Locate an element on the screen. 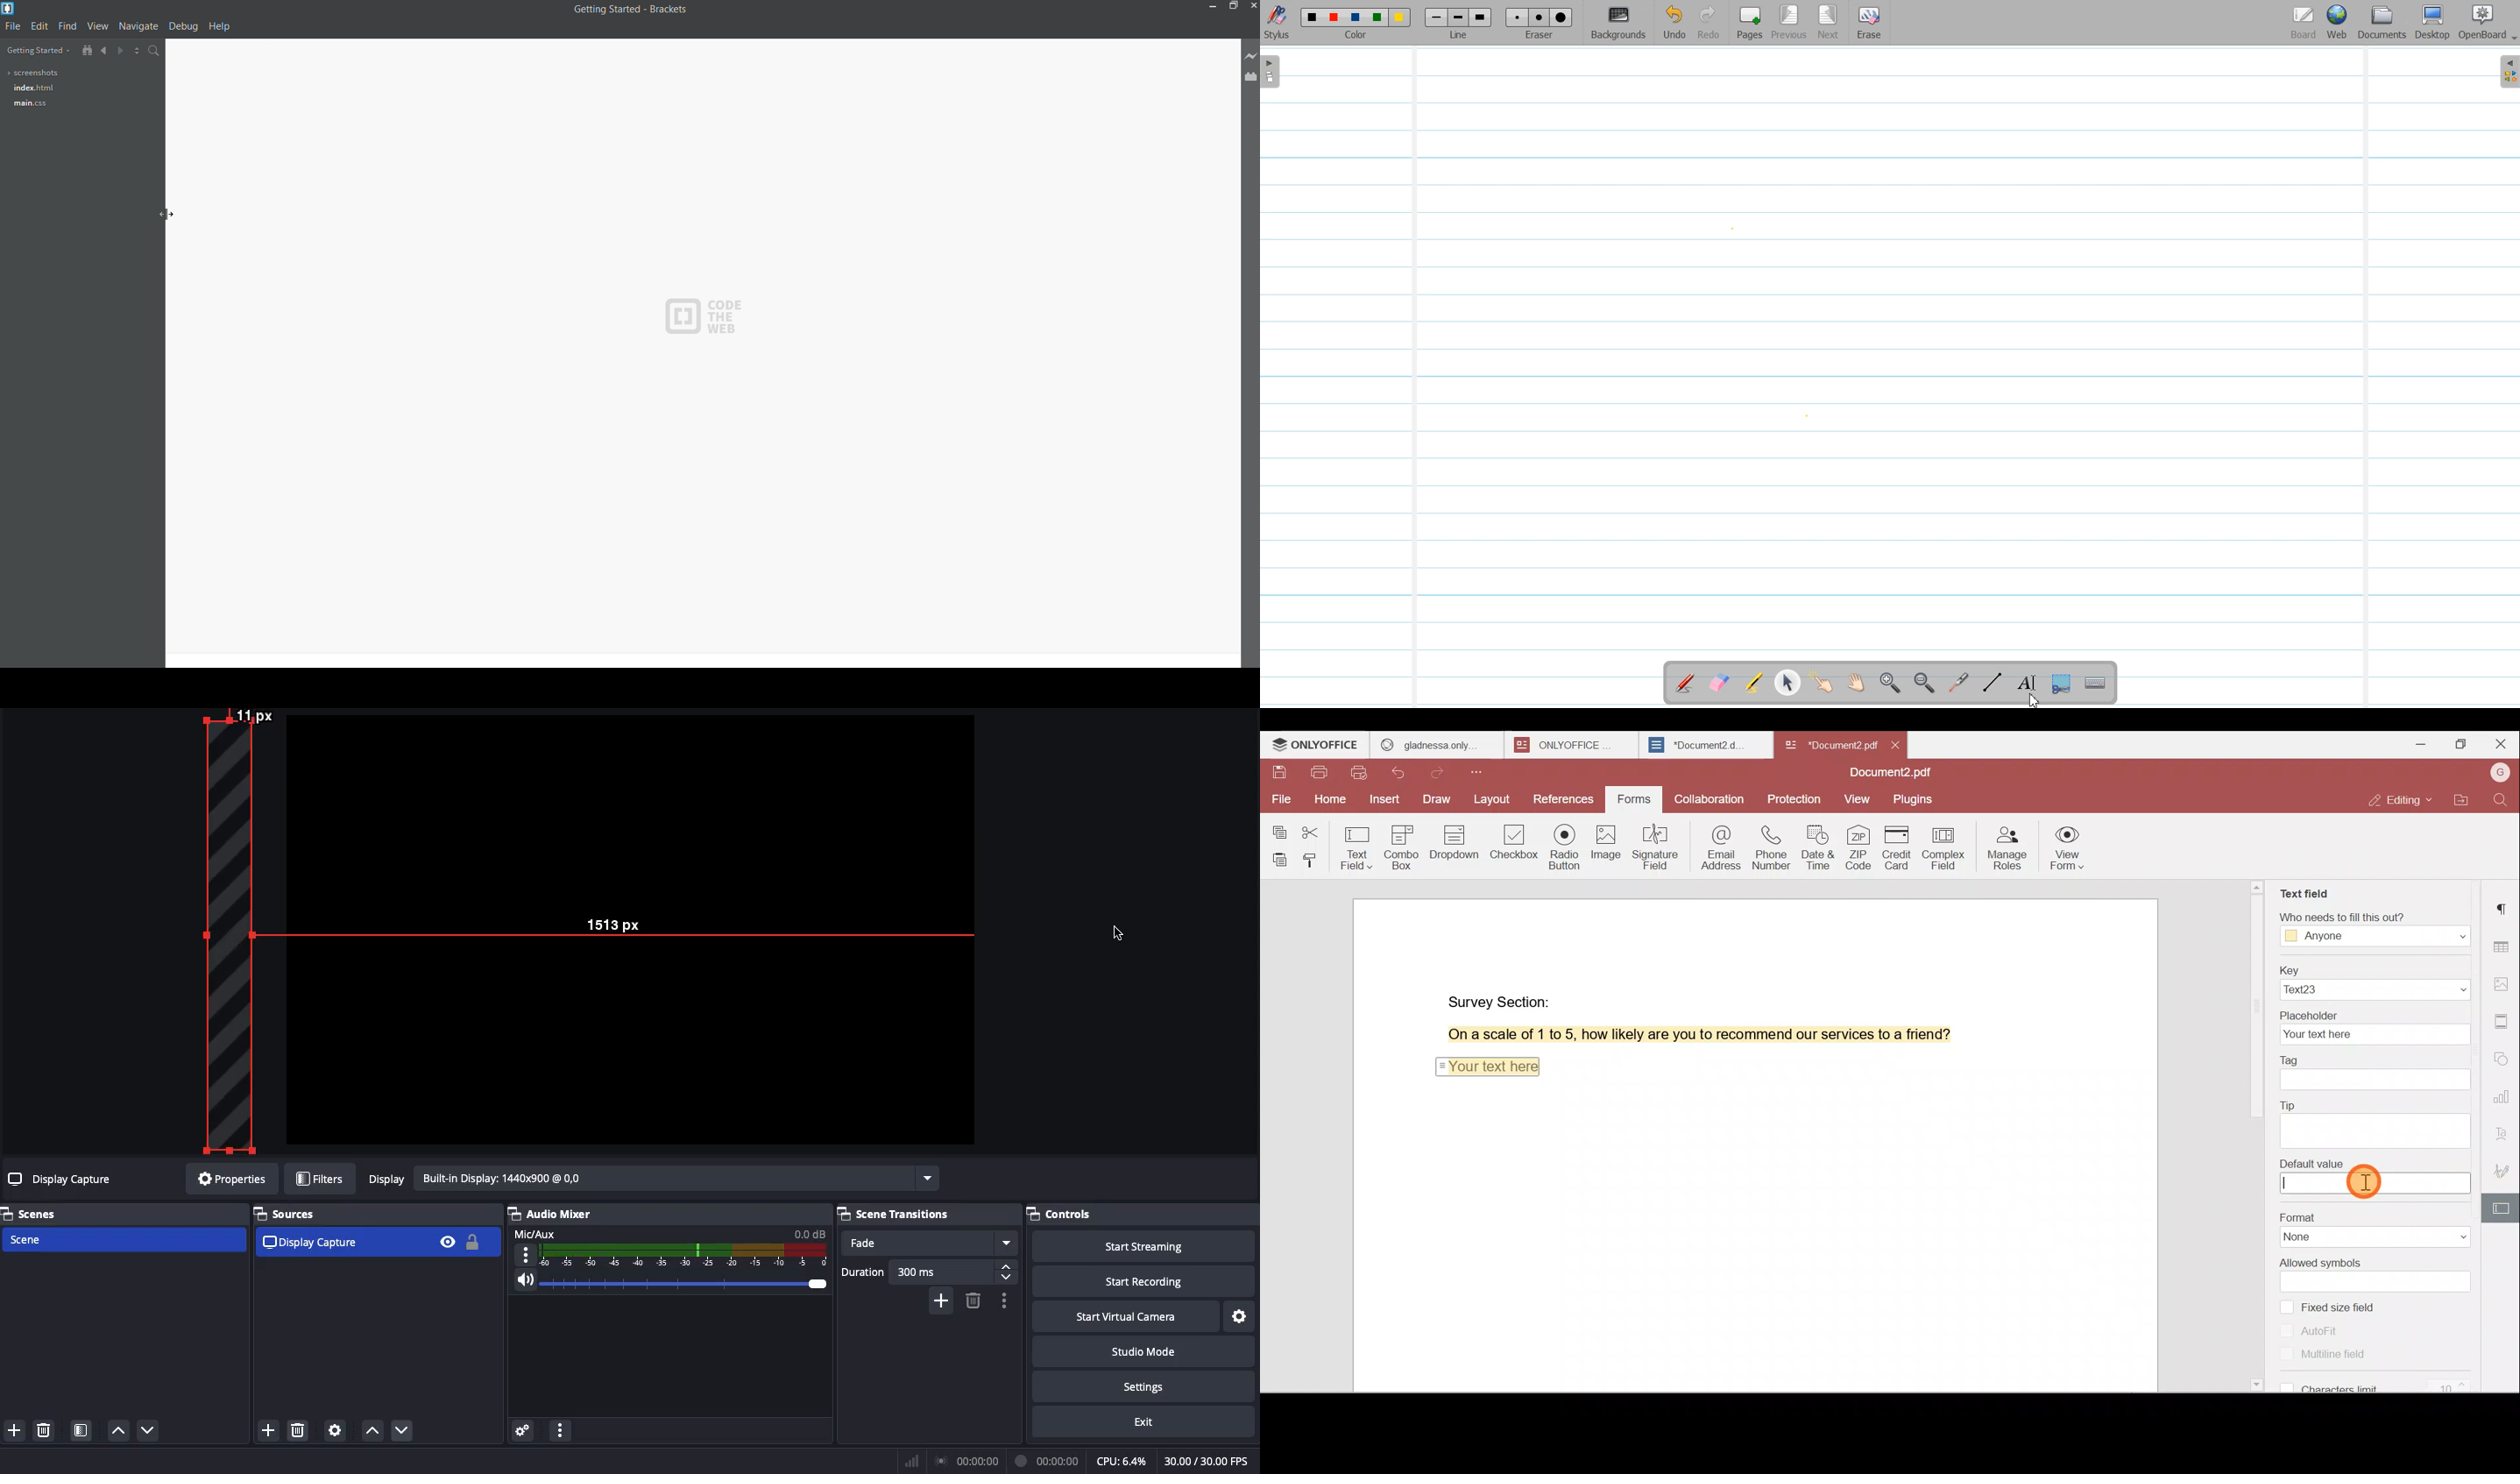 This screenshot has height=1484, width=2520. Click is located at coordinates (1122, 936).